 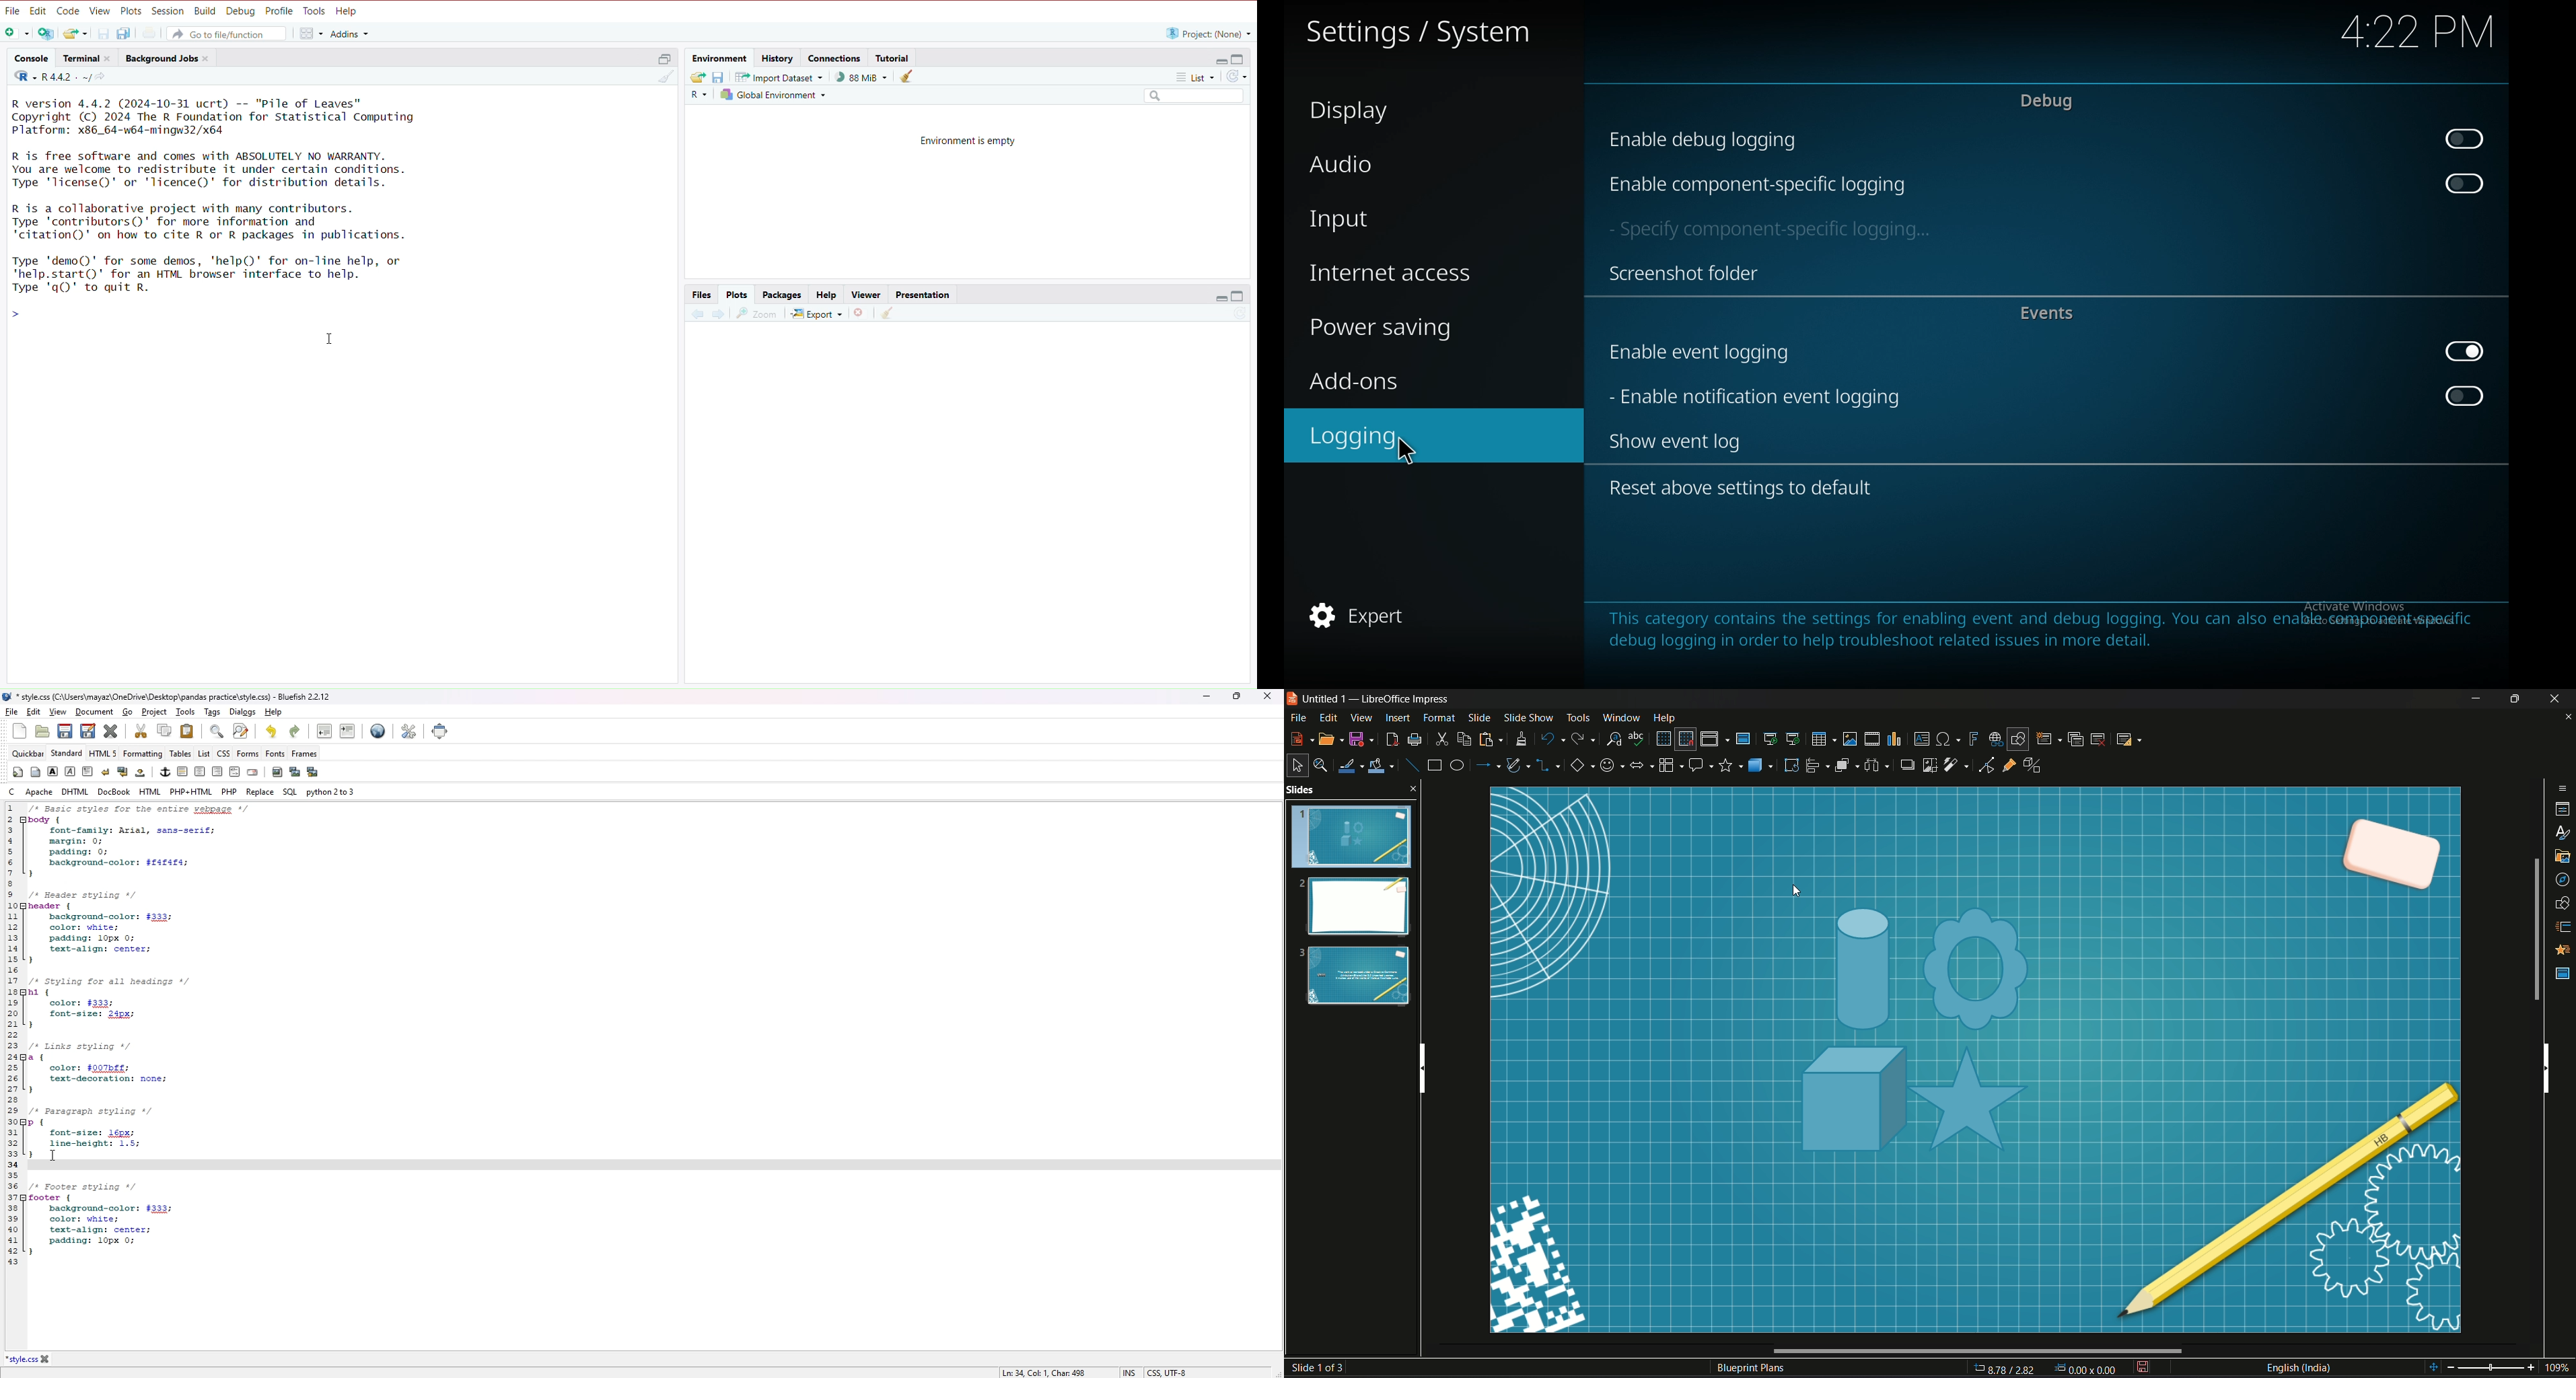 I want to click on connectors, so click(x=1548, y=766).